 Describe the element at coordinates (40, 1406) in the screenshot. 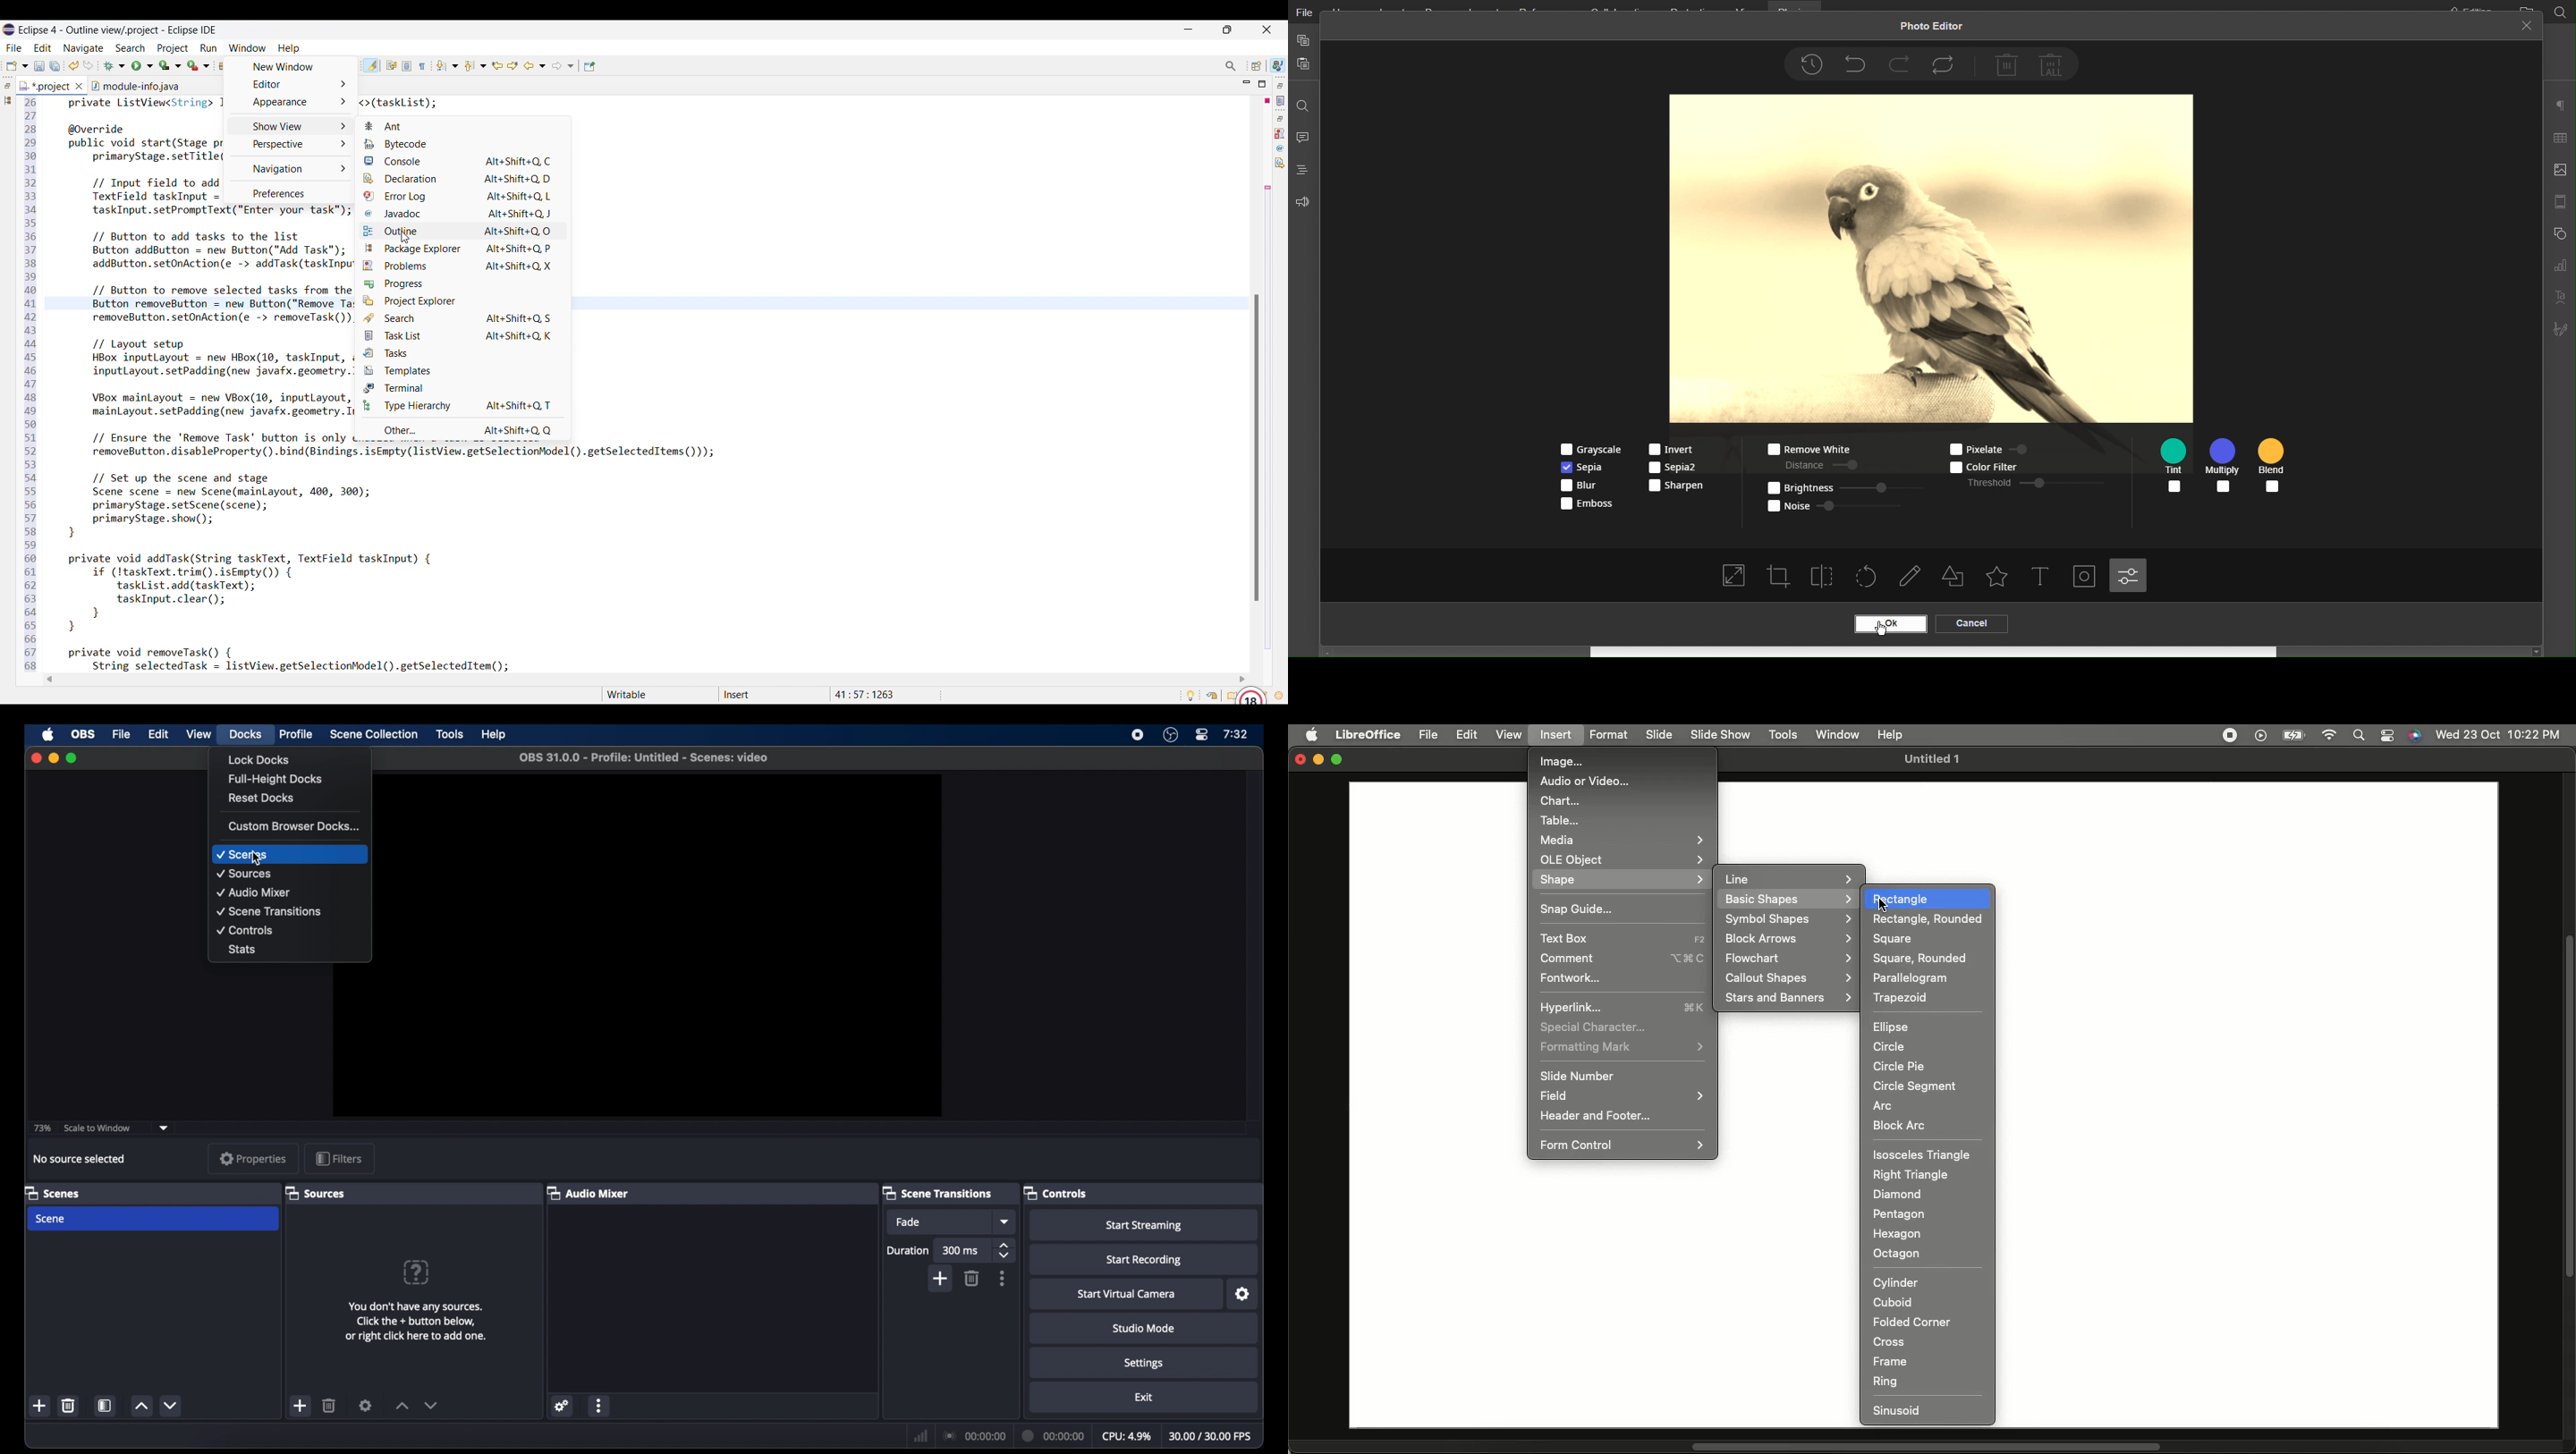

I see `add` at that location.